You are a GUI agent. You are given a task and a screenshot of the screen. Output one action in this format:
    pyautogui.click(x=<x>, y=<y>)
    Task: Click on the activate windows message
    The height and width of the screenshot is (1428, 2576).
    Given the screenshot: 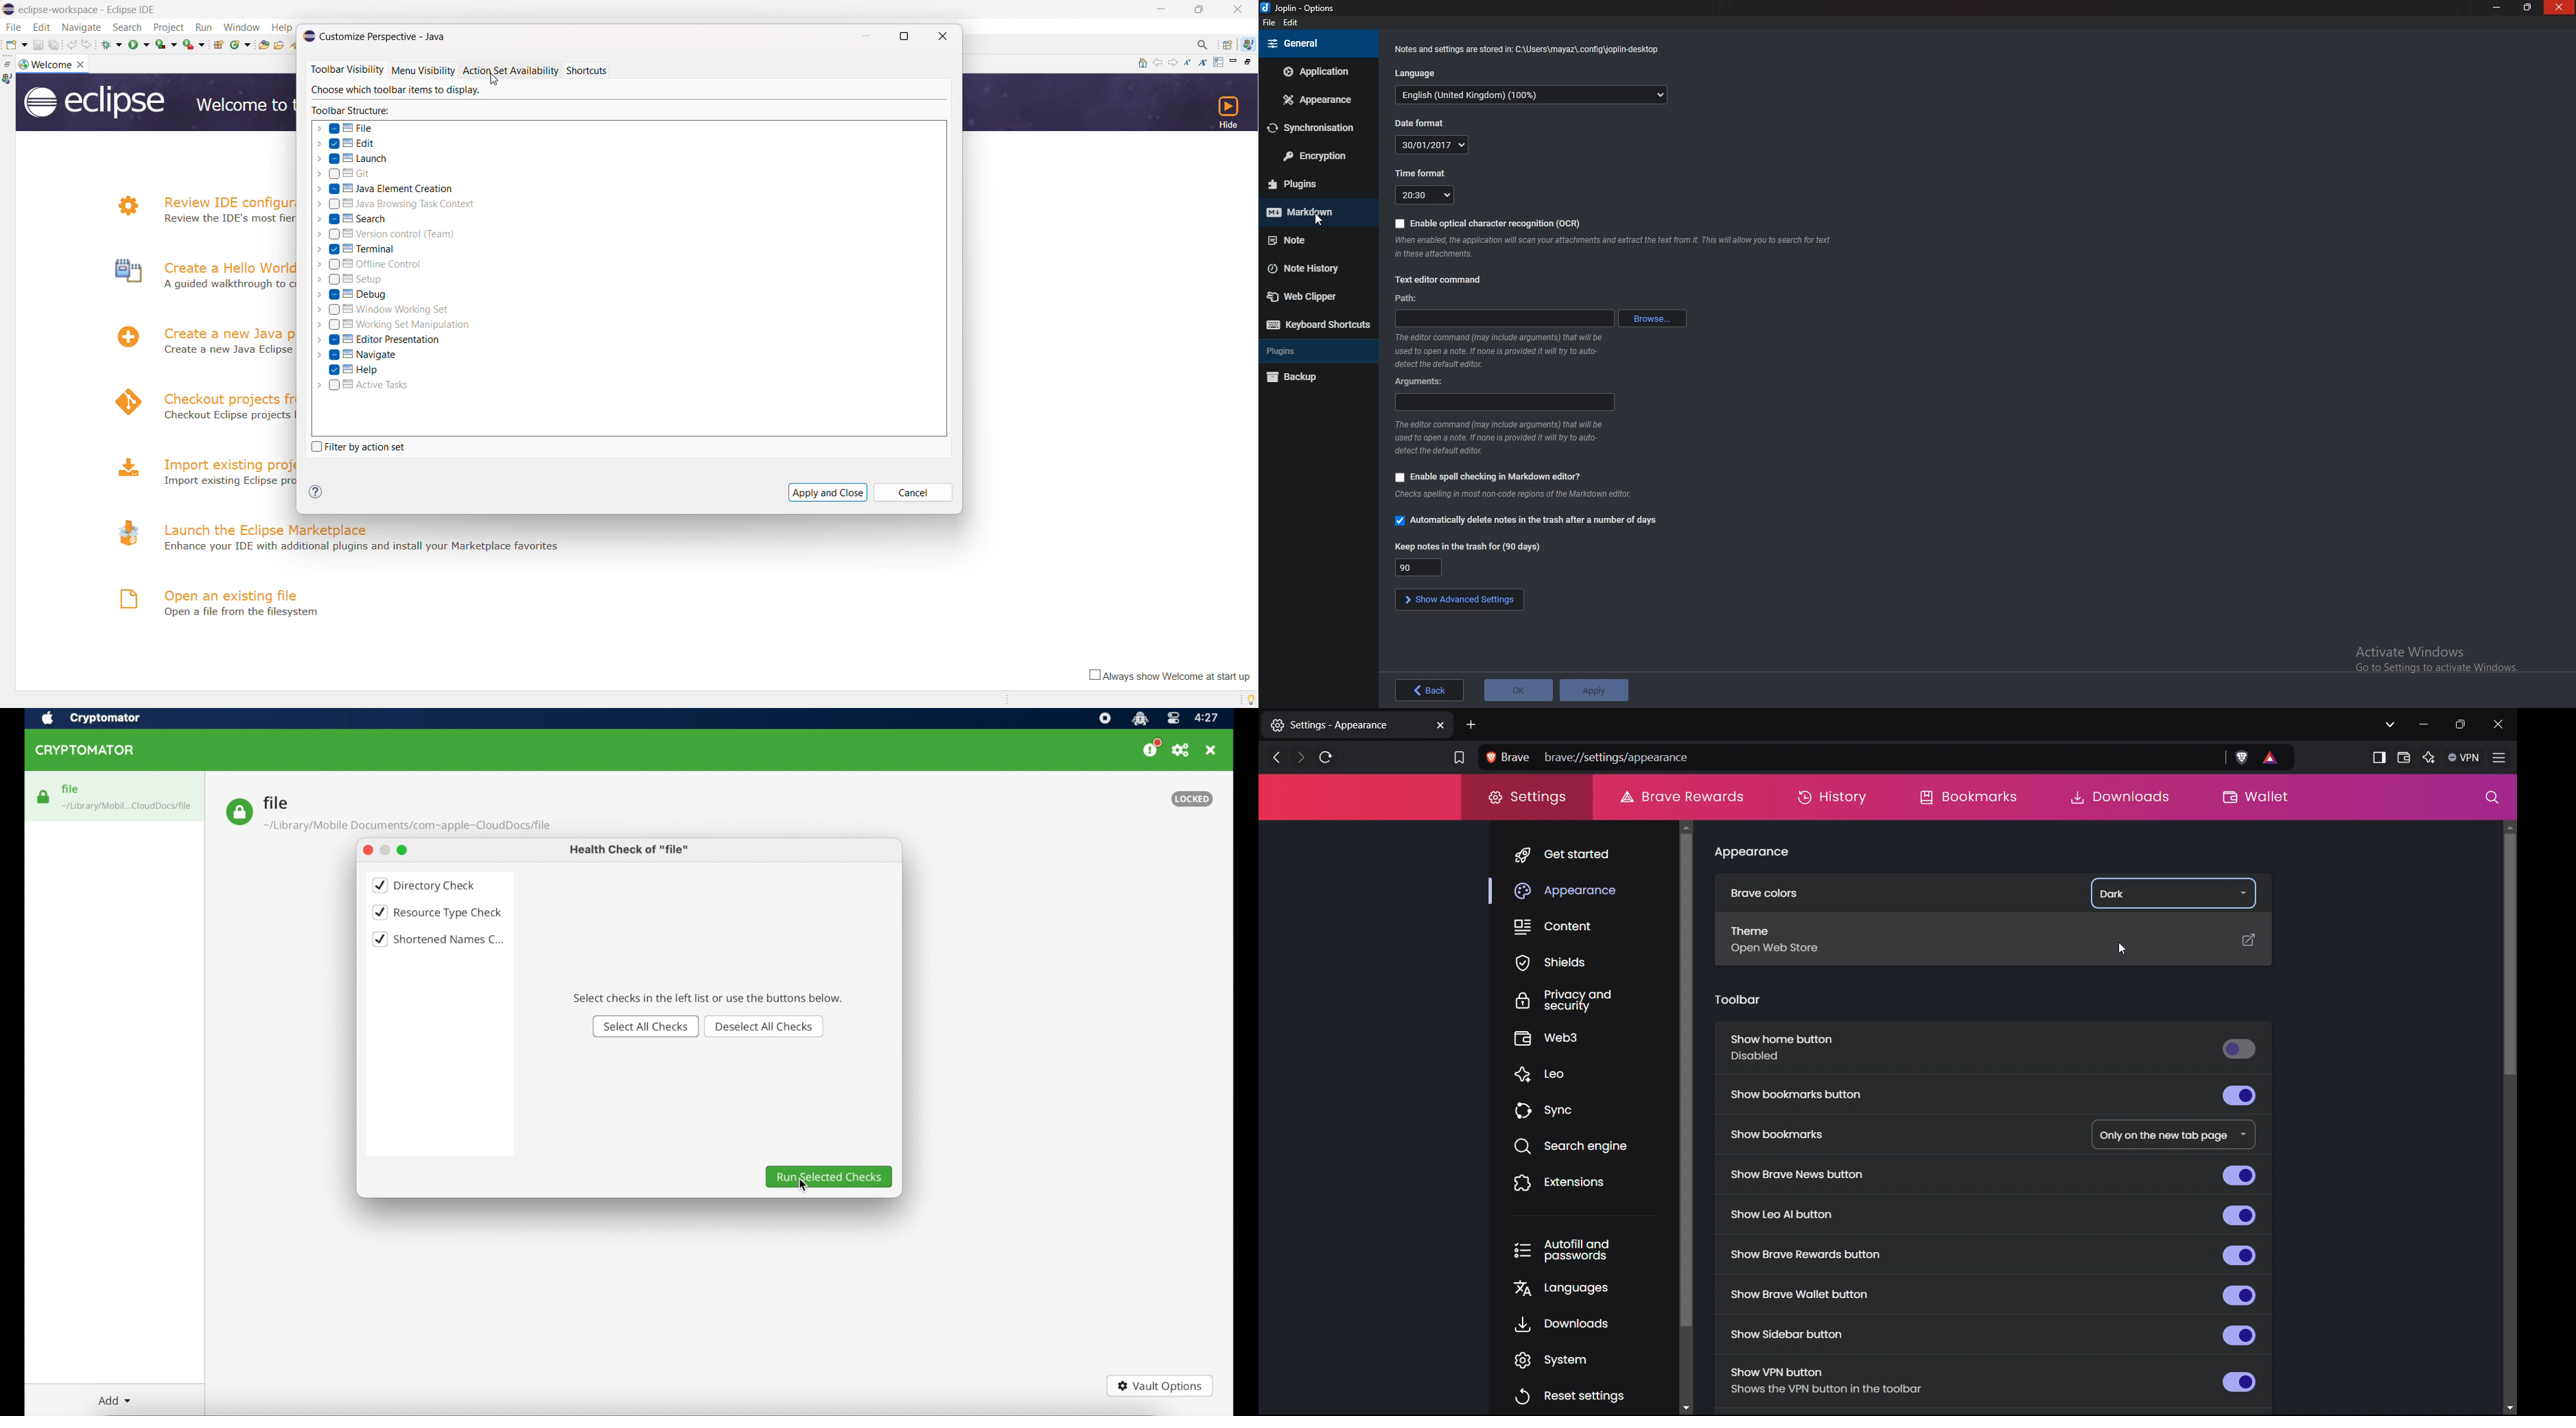 What is the action you would take?
    pyautogui.click(x=2439, y=661)
    